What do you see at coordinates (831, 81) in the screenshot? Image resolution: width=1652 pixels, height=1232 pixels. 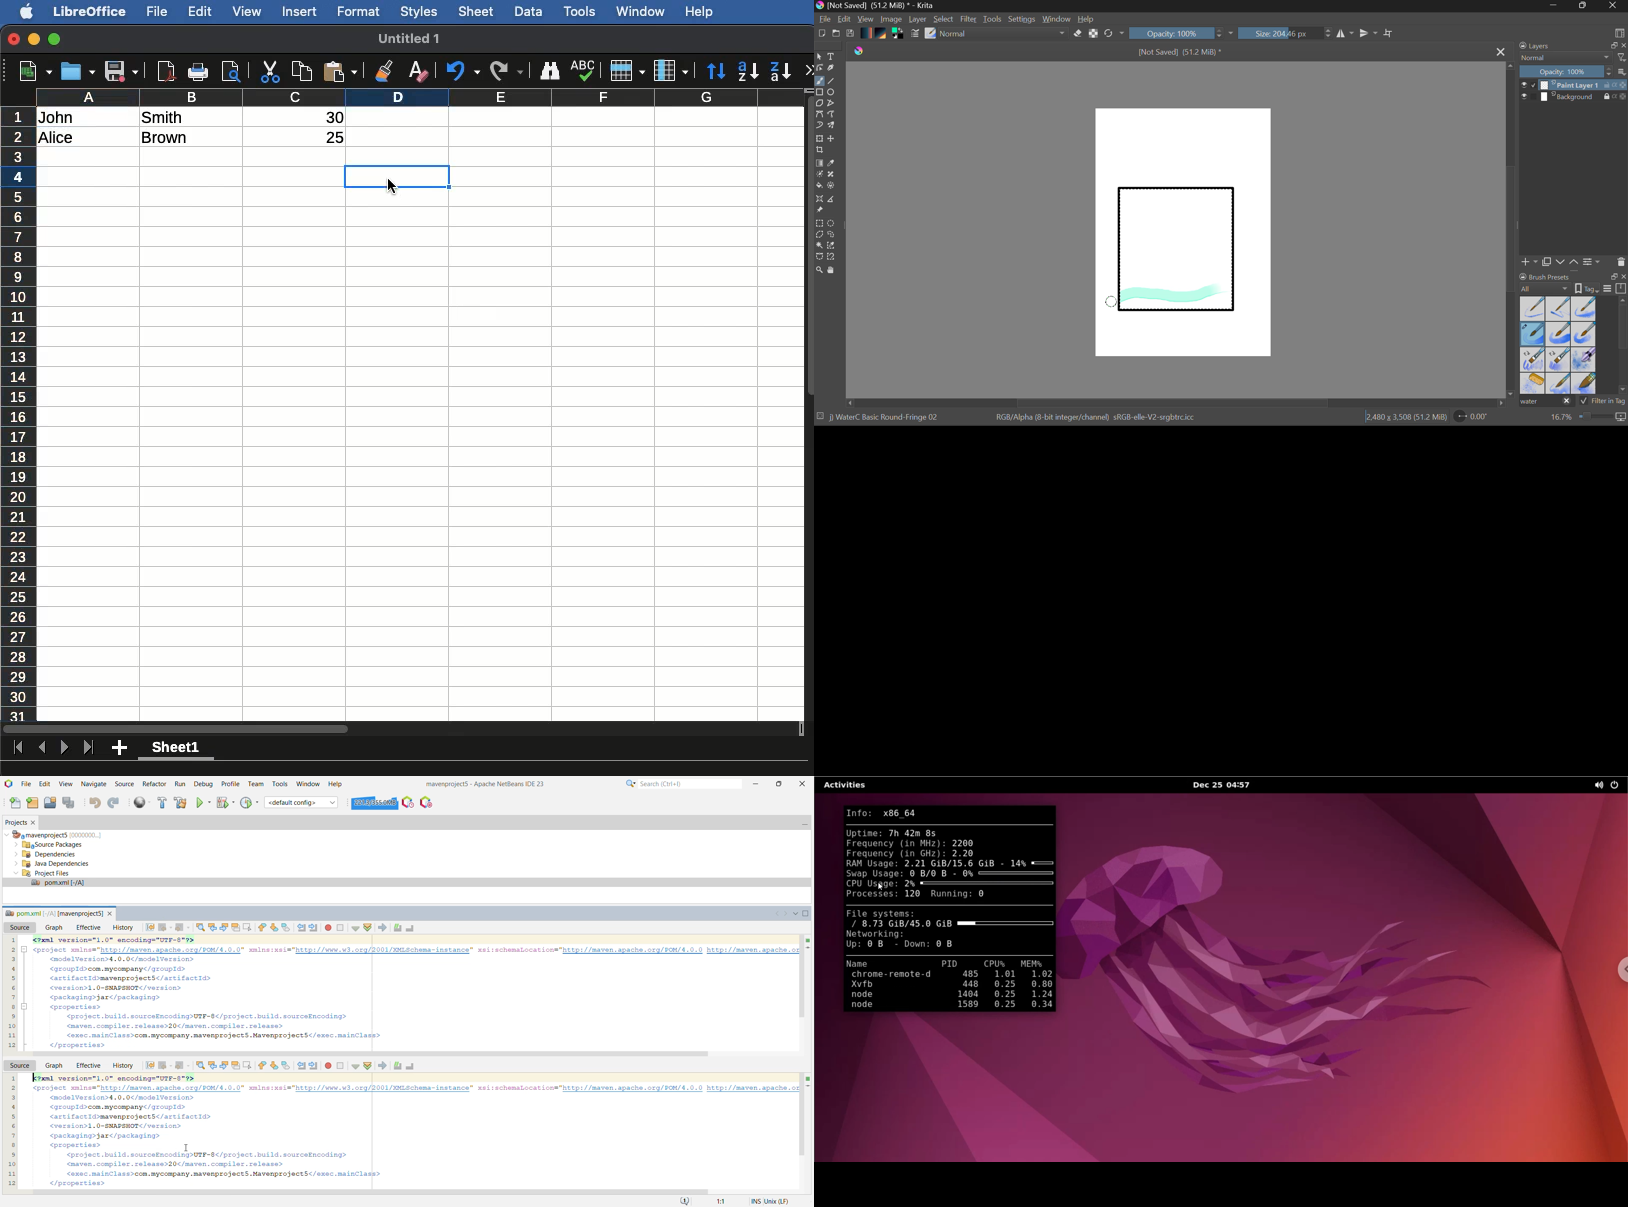 I see `Line` at bounding box center [831, 81].